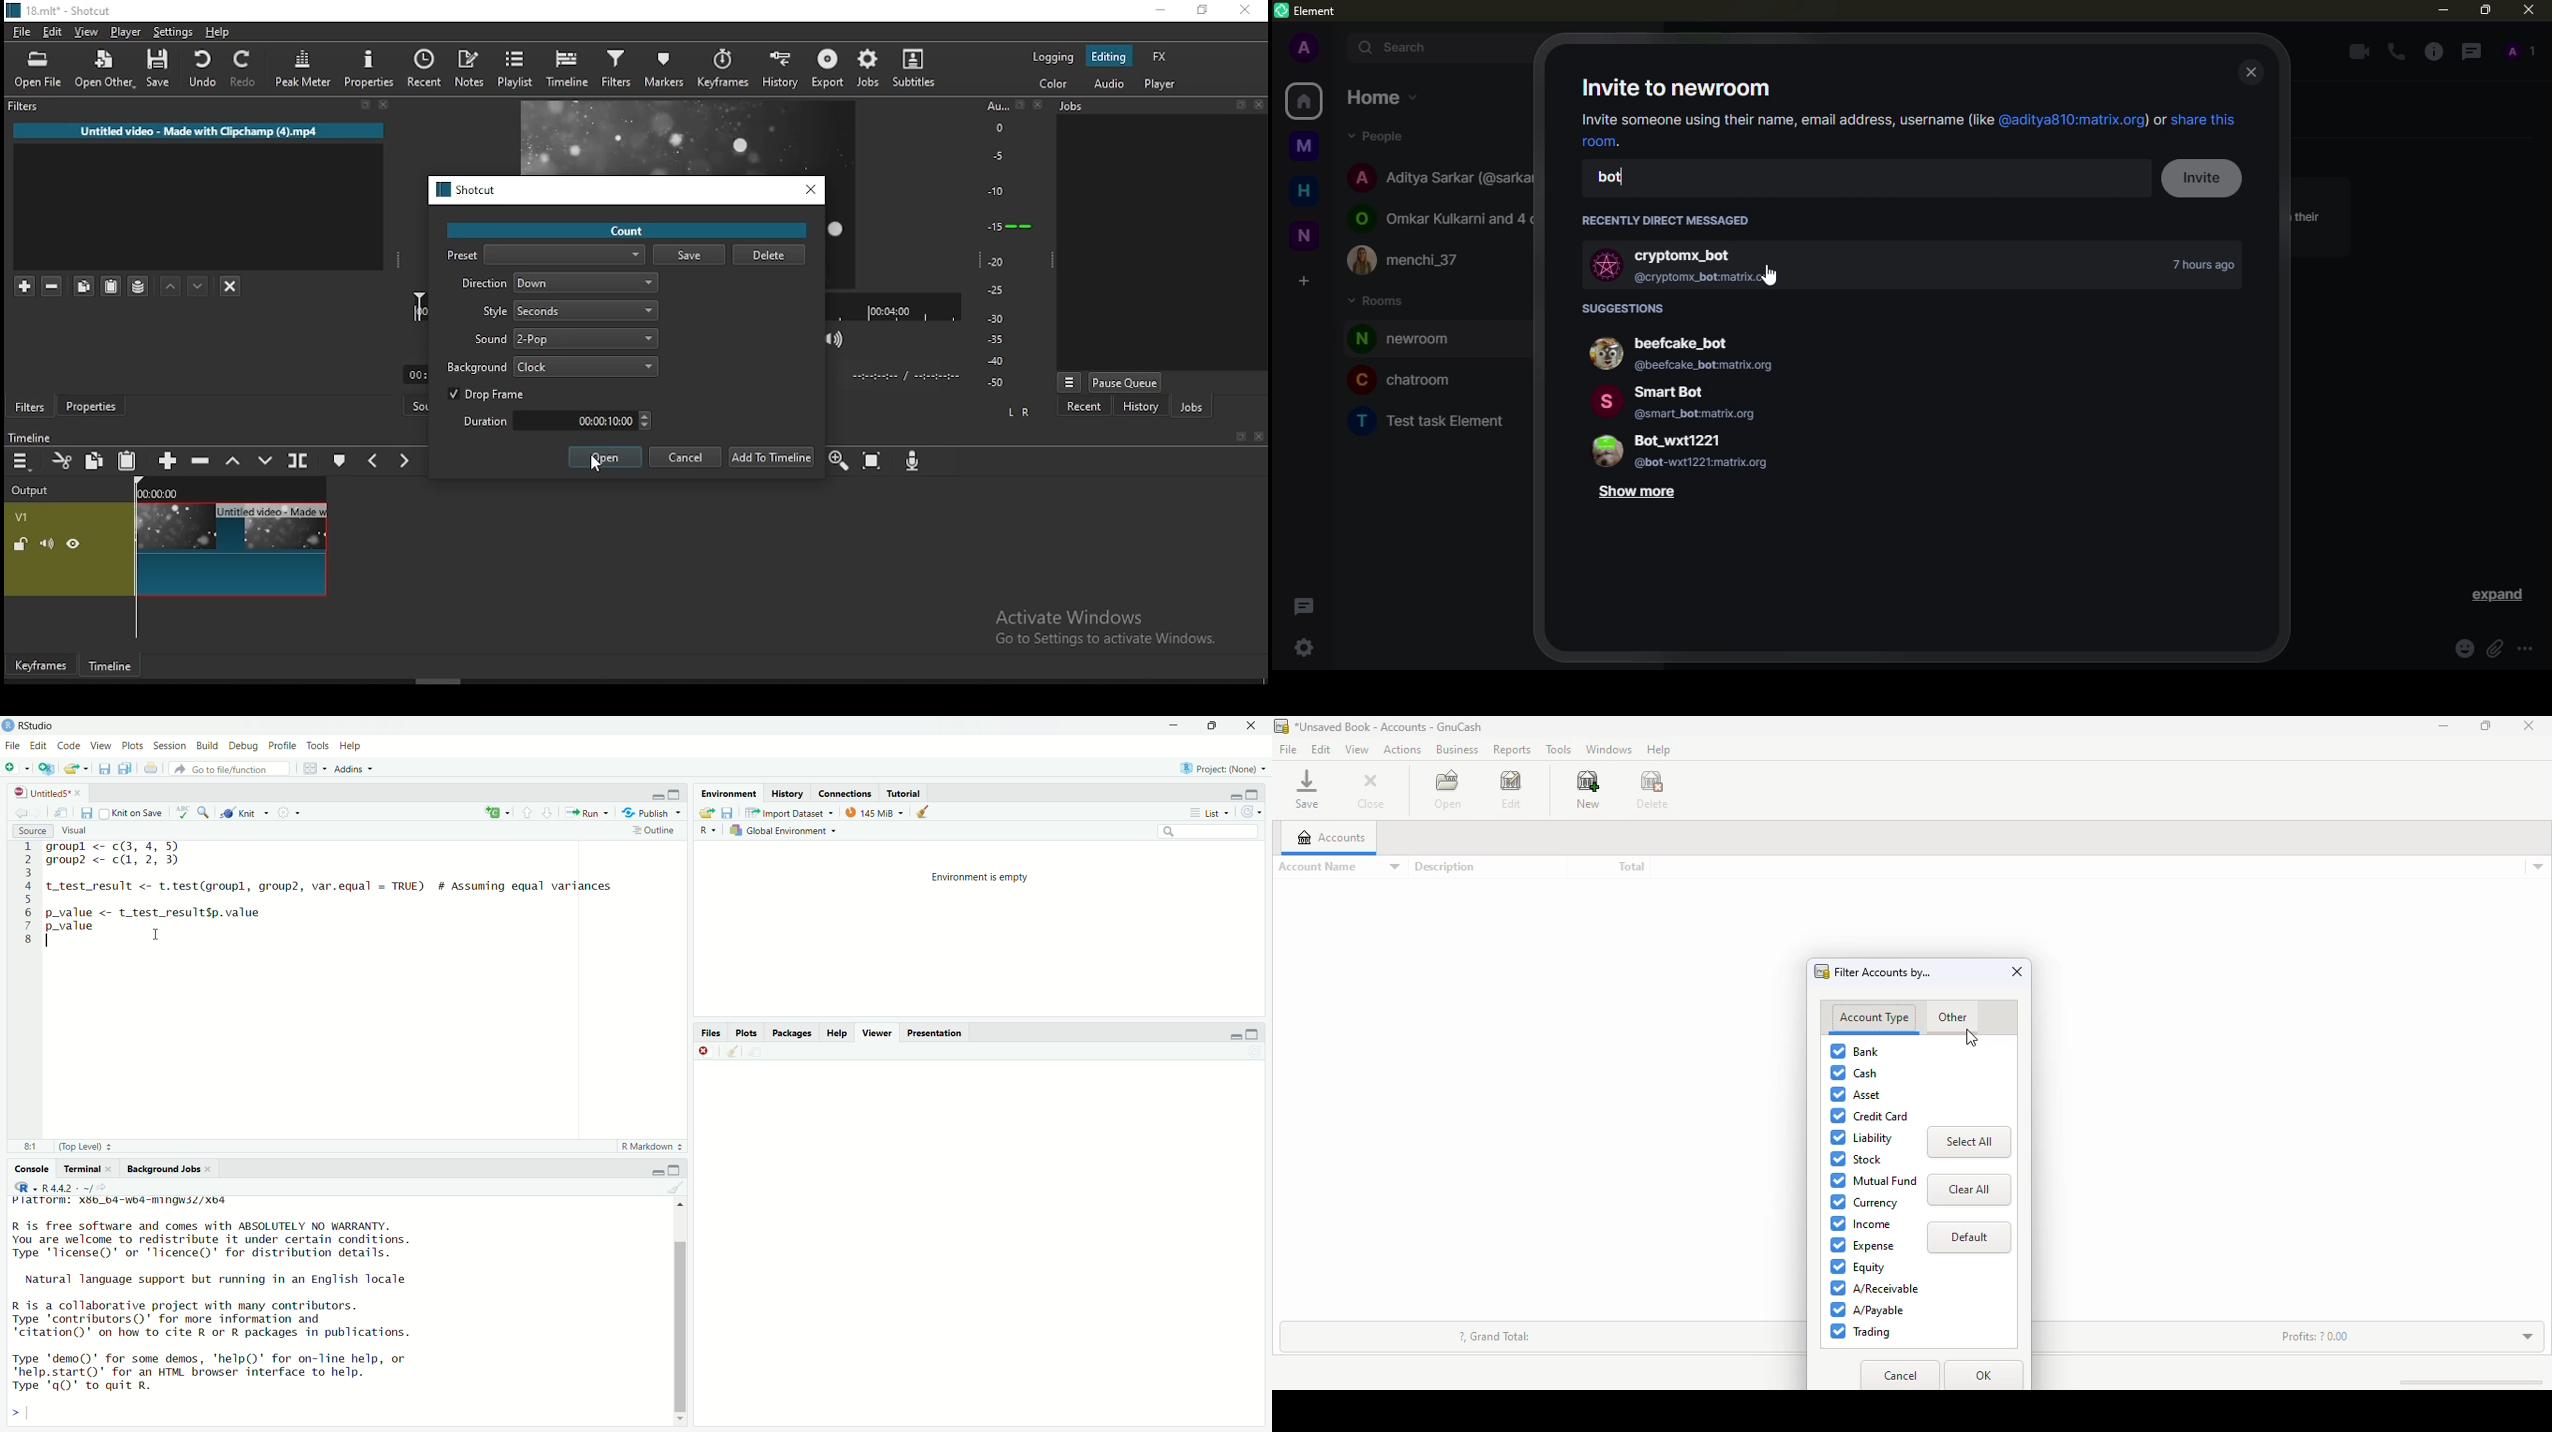 The width and height of the screenshot is (2576, 1456). What do you see at coordinates (169, 283) in the screenshot?
I see `move filter up` at bounding box center [169, 283].